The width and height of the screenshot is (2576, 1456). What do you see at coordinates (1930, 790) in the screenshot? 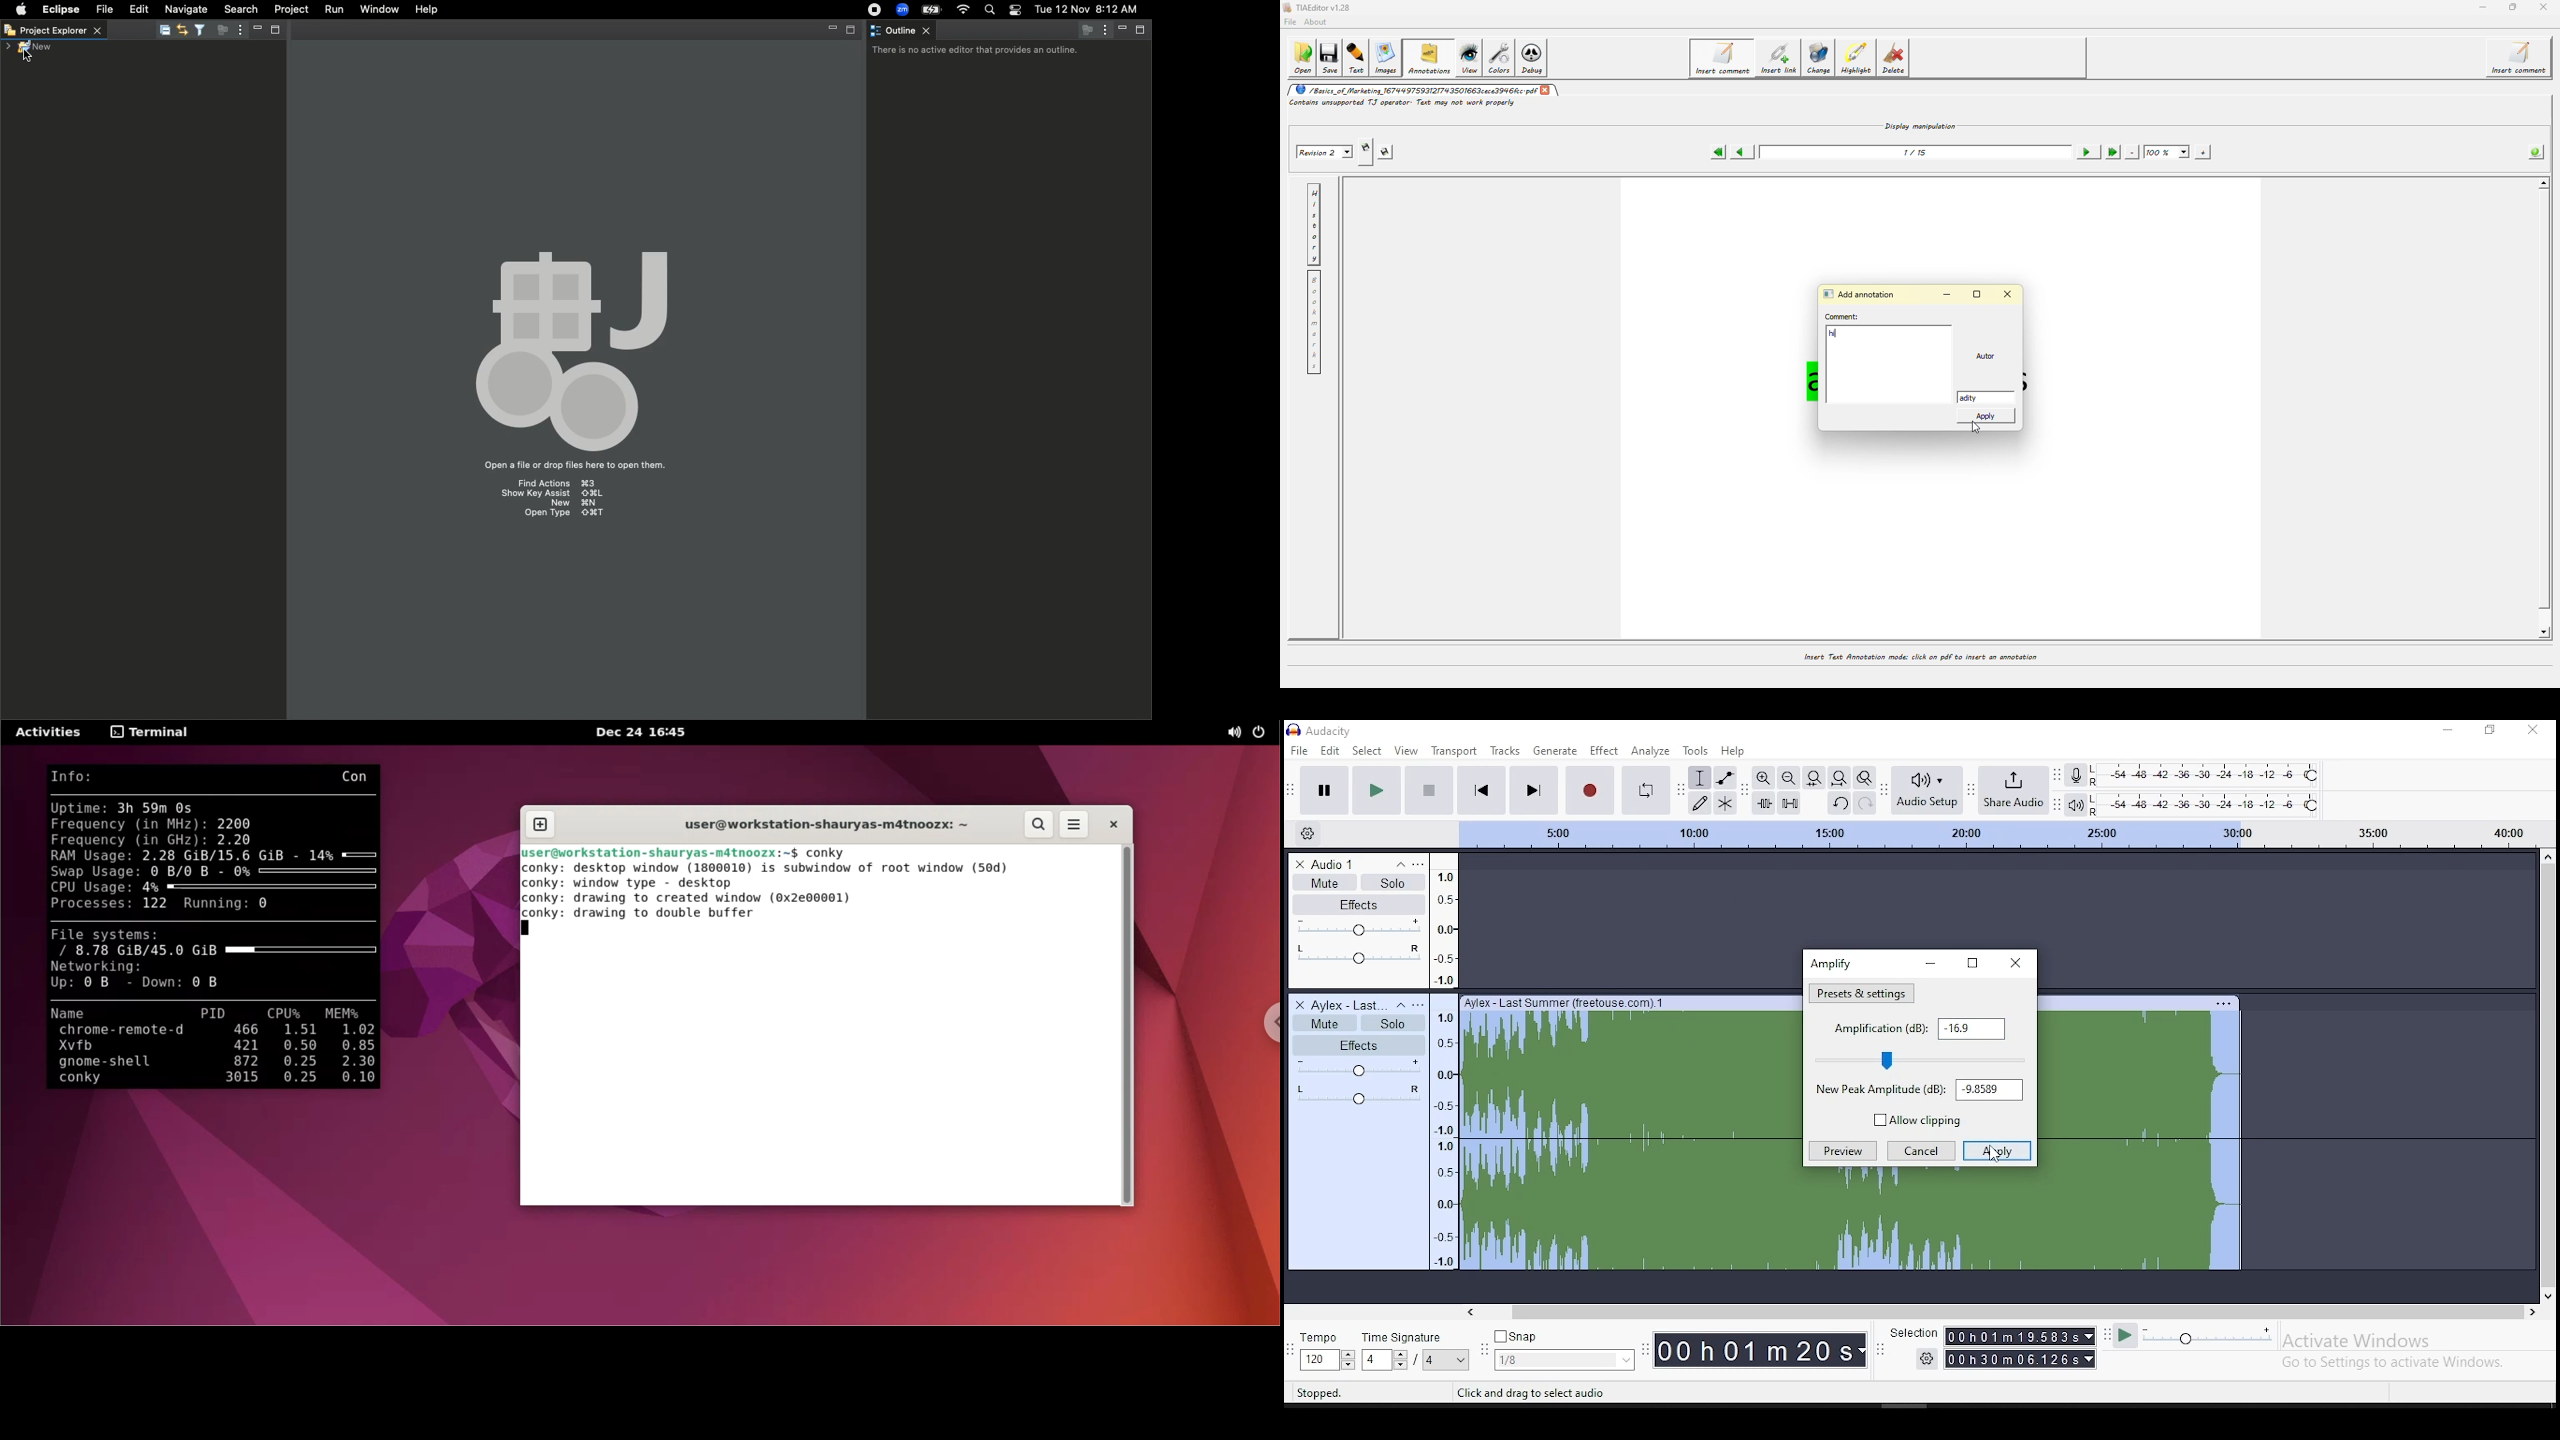
I see `audio setup` at bounding box center [1930, 790].